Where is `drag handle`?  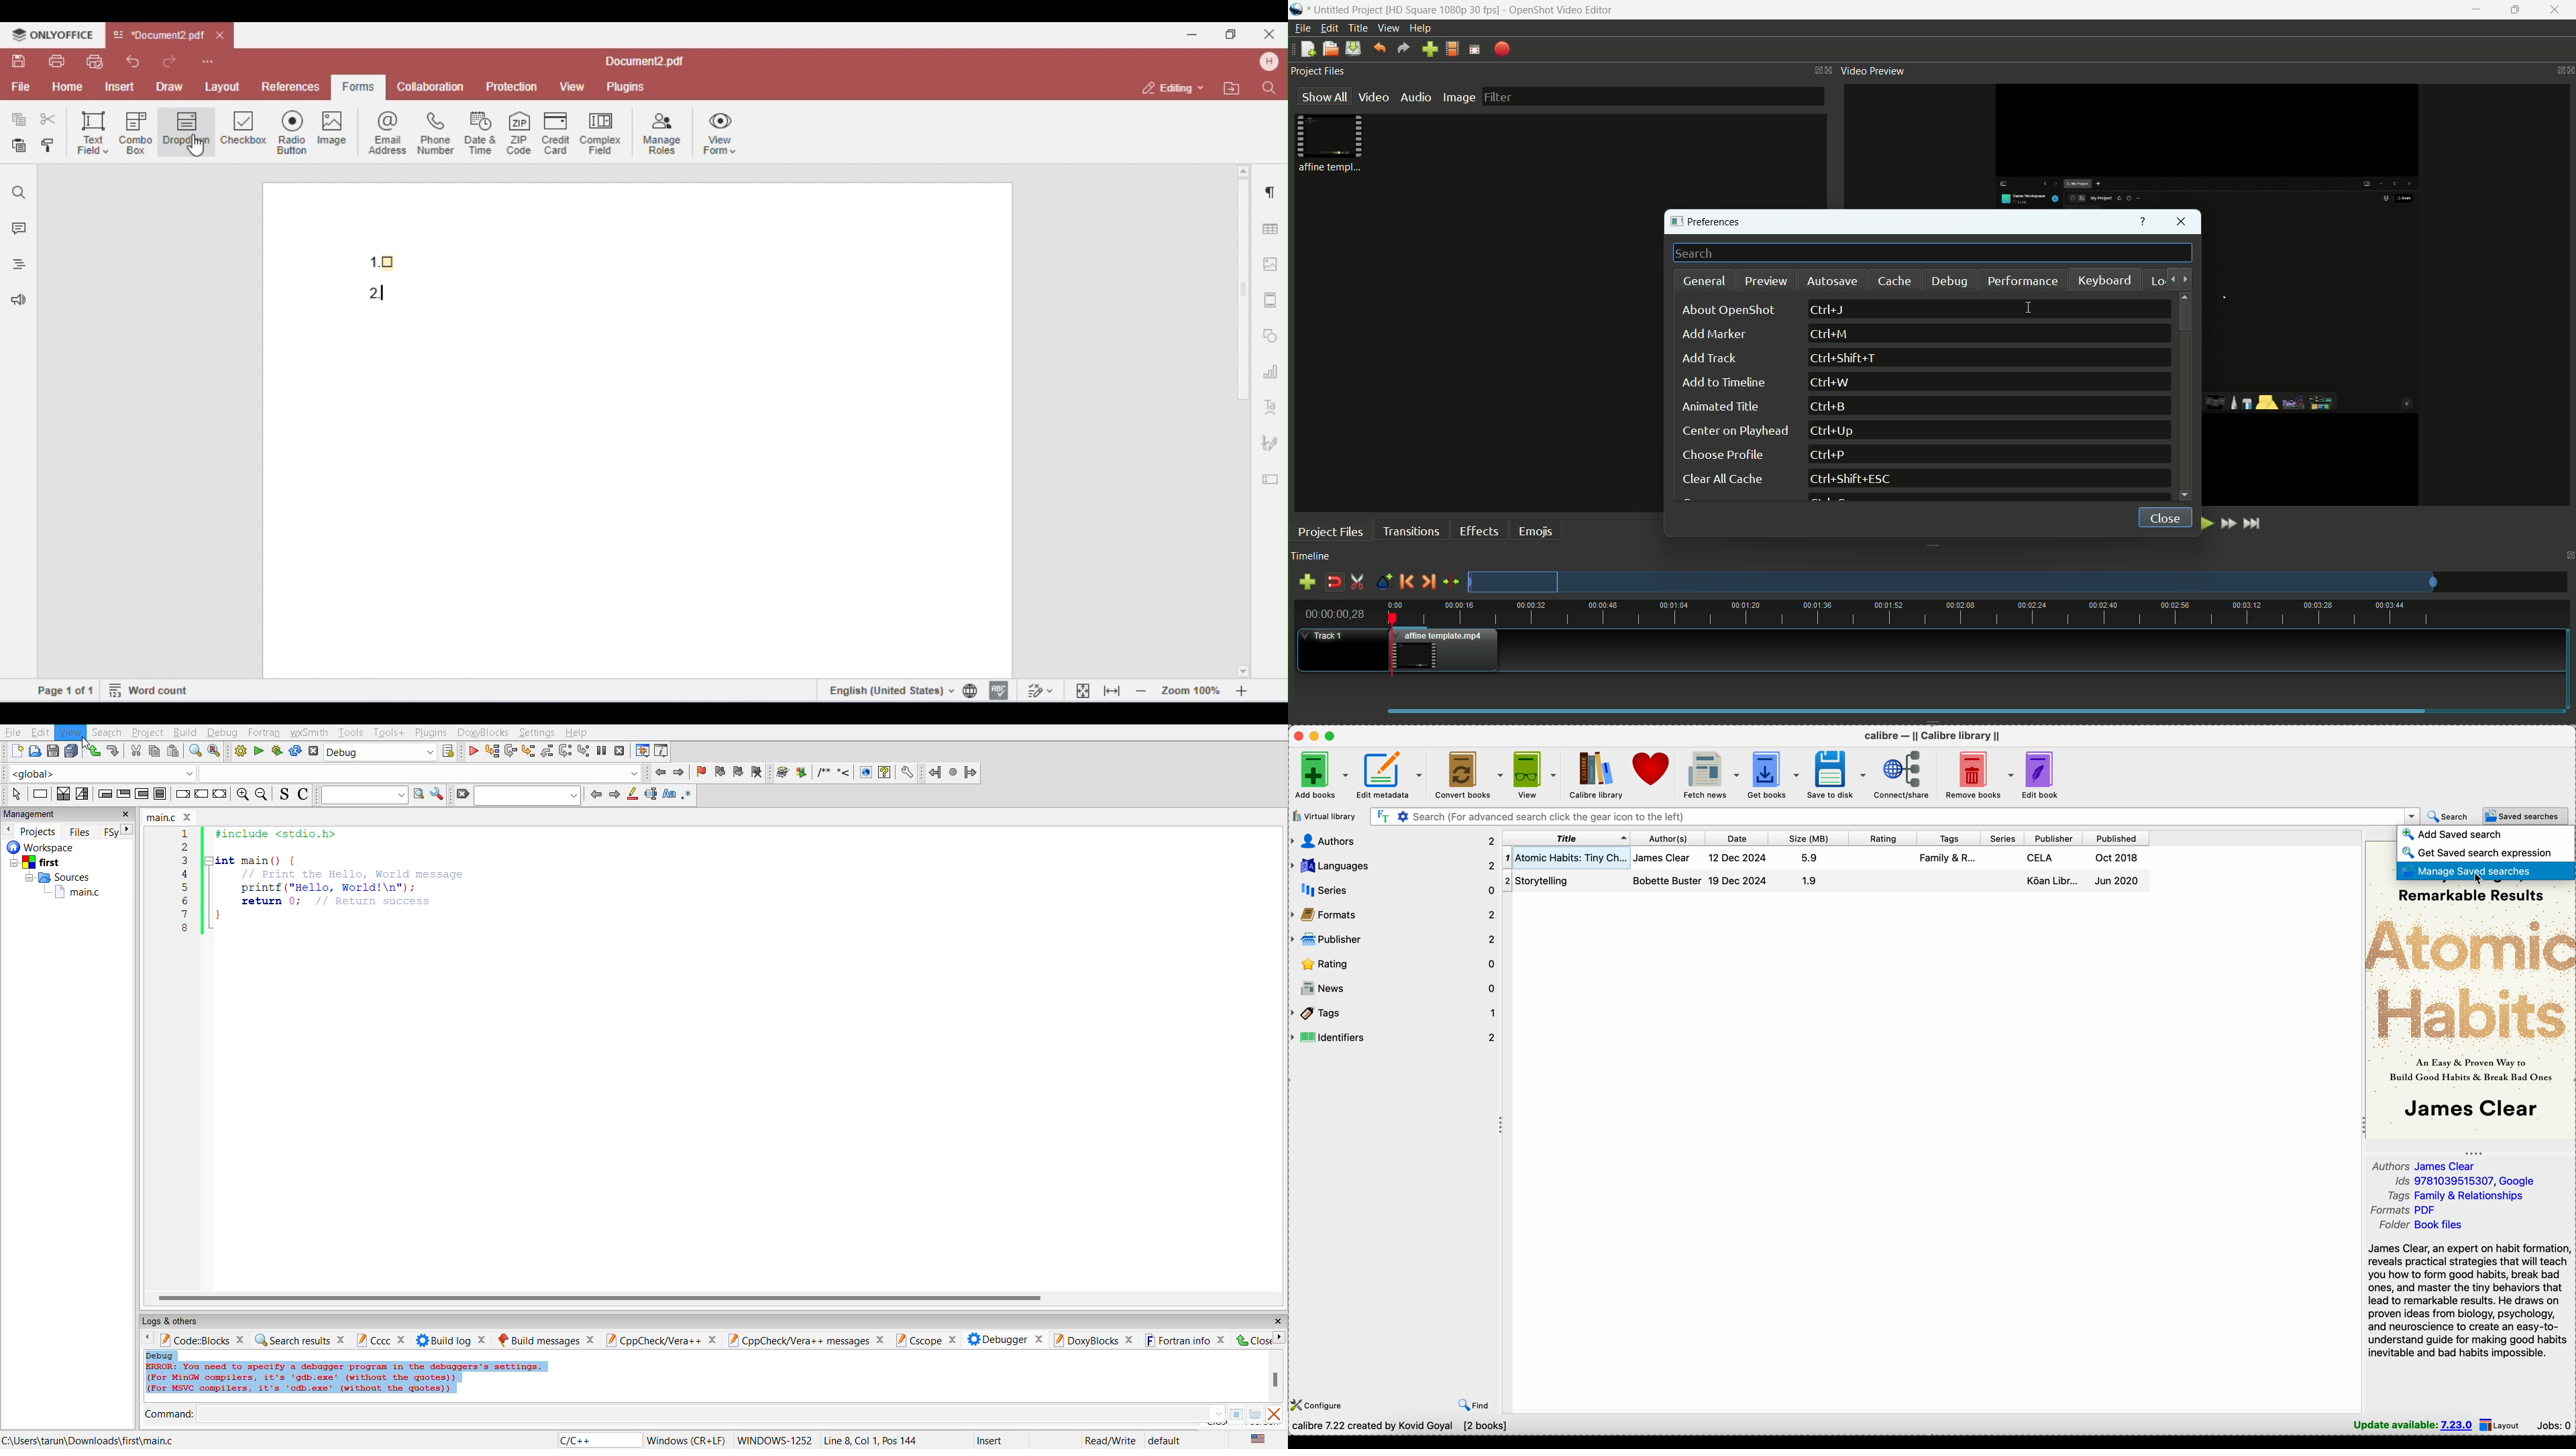
drag handle is located at coordinates (1500, 1125).